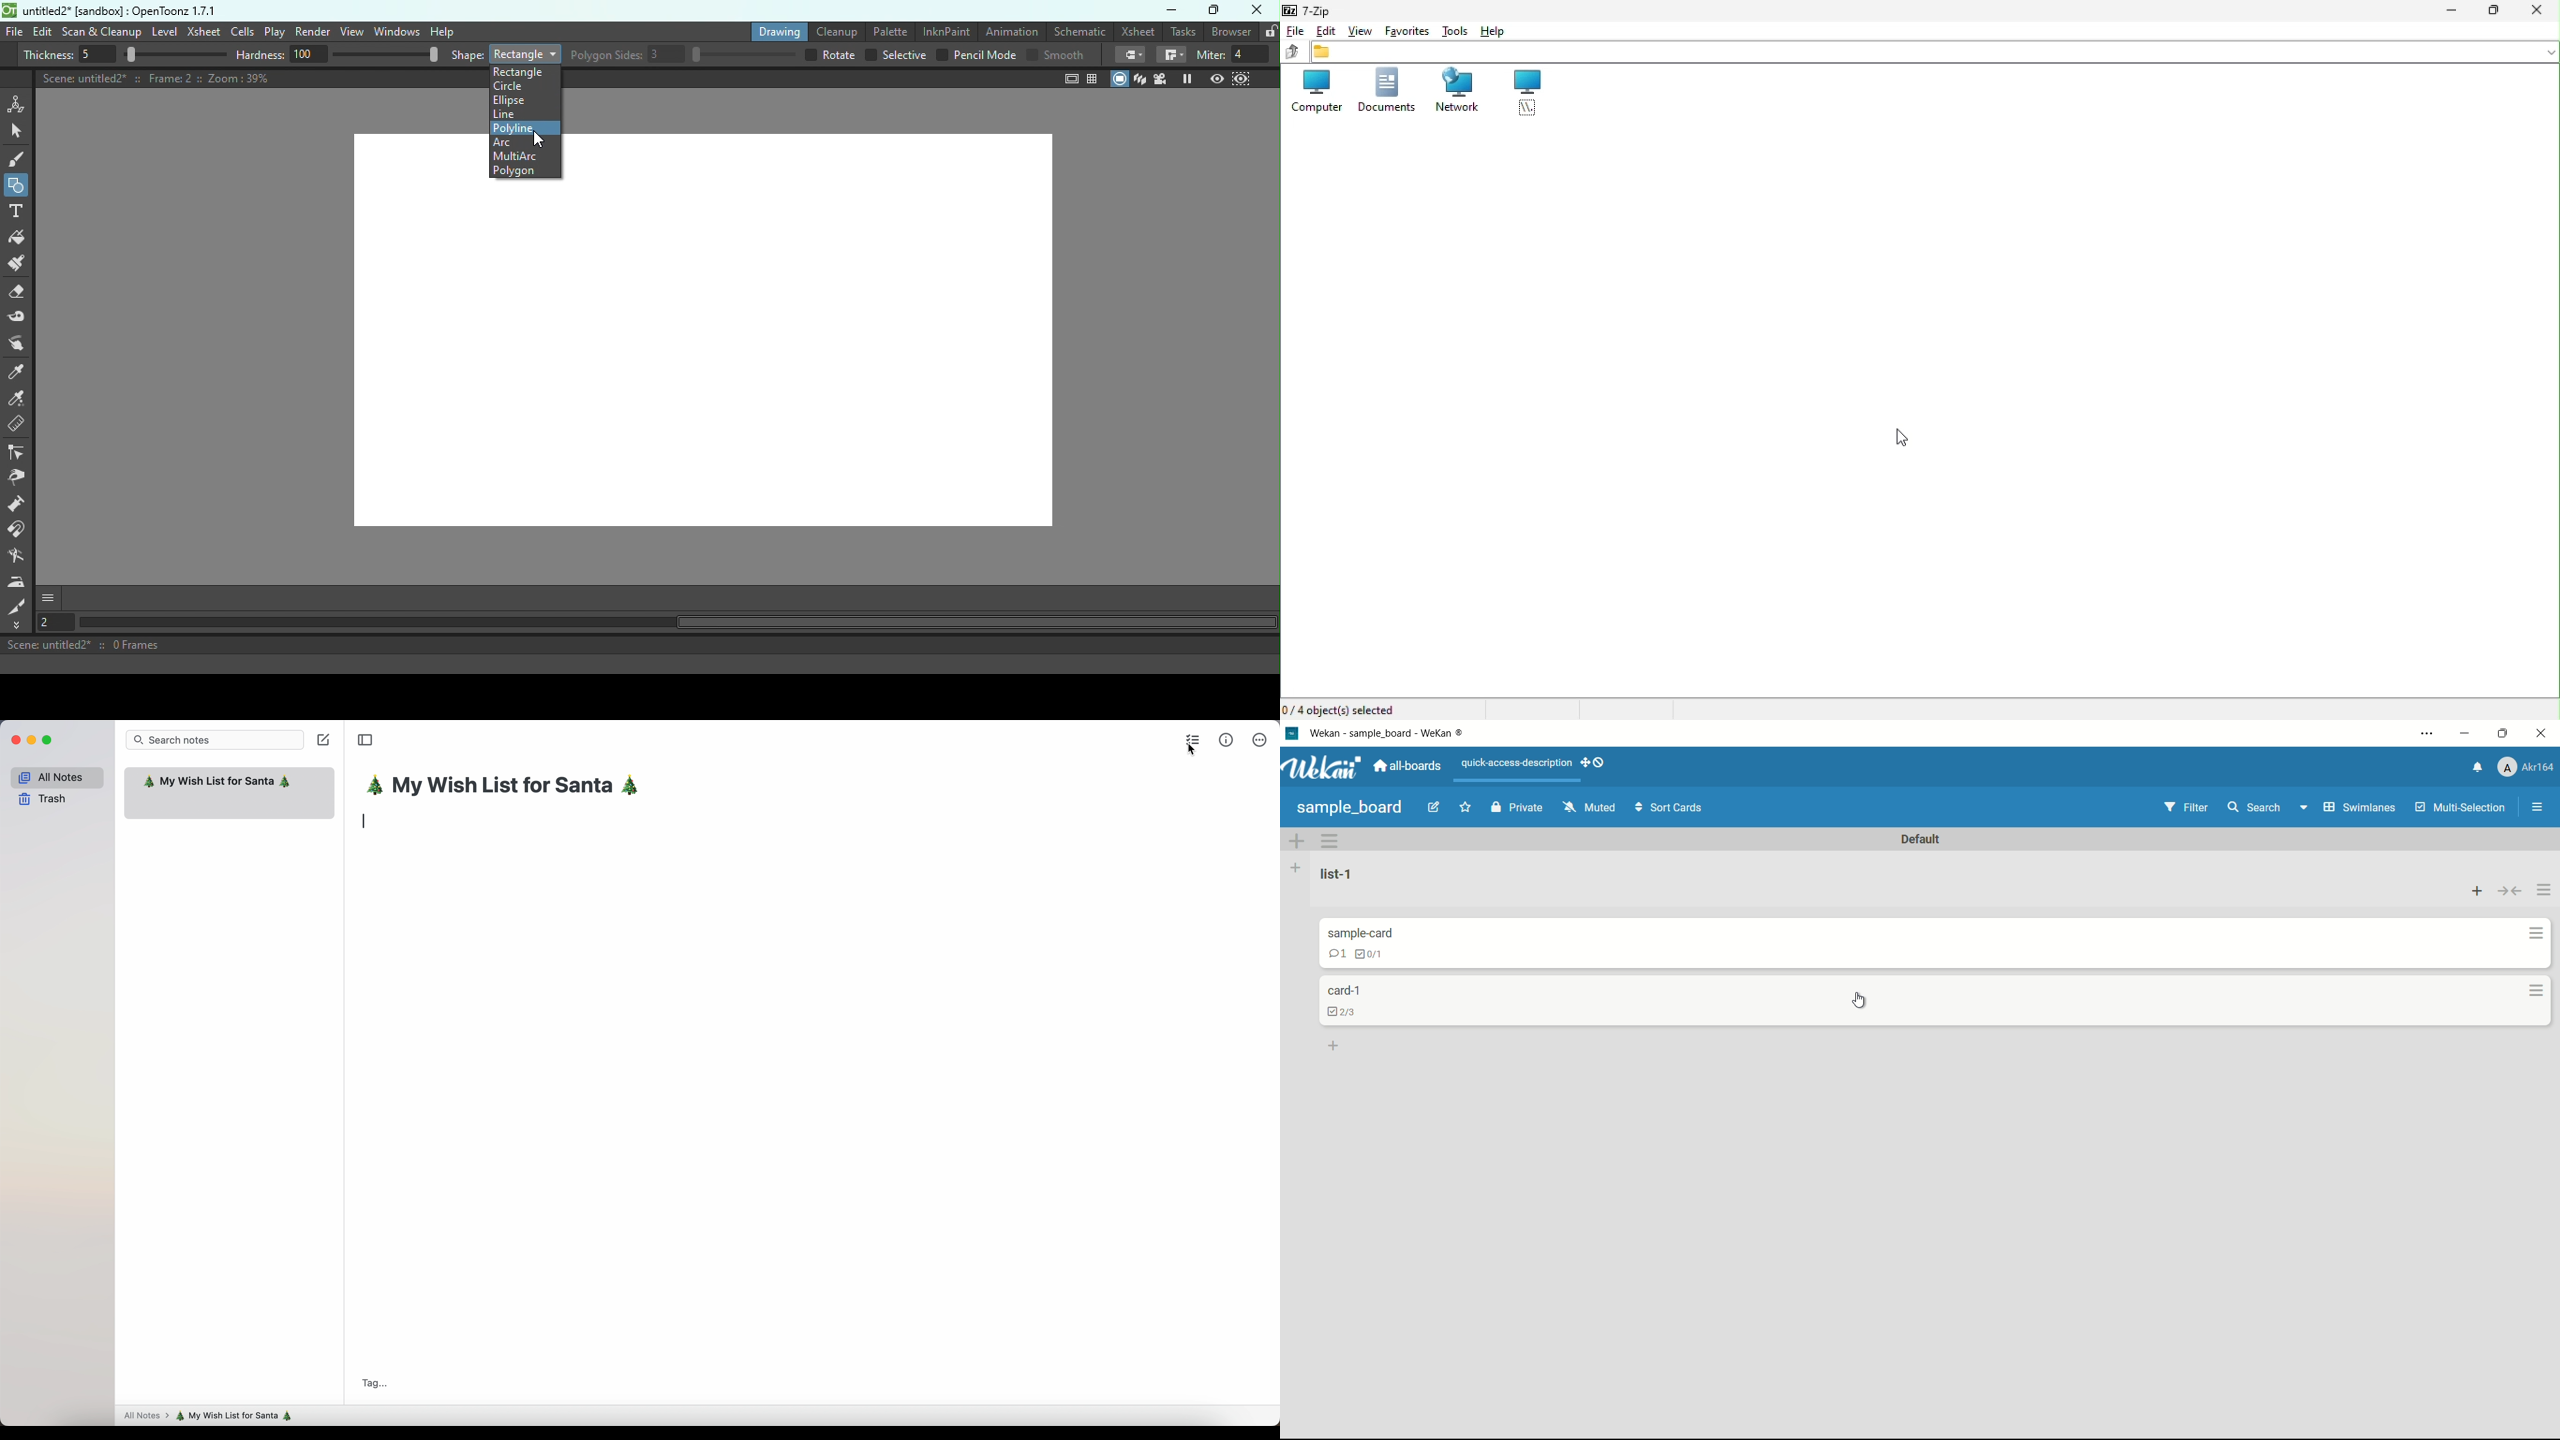 Image resolution: width=2576 pixels, height=1456 pixels. I want to click on 1 comment, so click(1337, 953).